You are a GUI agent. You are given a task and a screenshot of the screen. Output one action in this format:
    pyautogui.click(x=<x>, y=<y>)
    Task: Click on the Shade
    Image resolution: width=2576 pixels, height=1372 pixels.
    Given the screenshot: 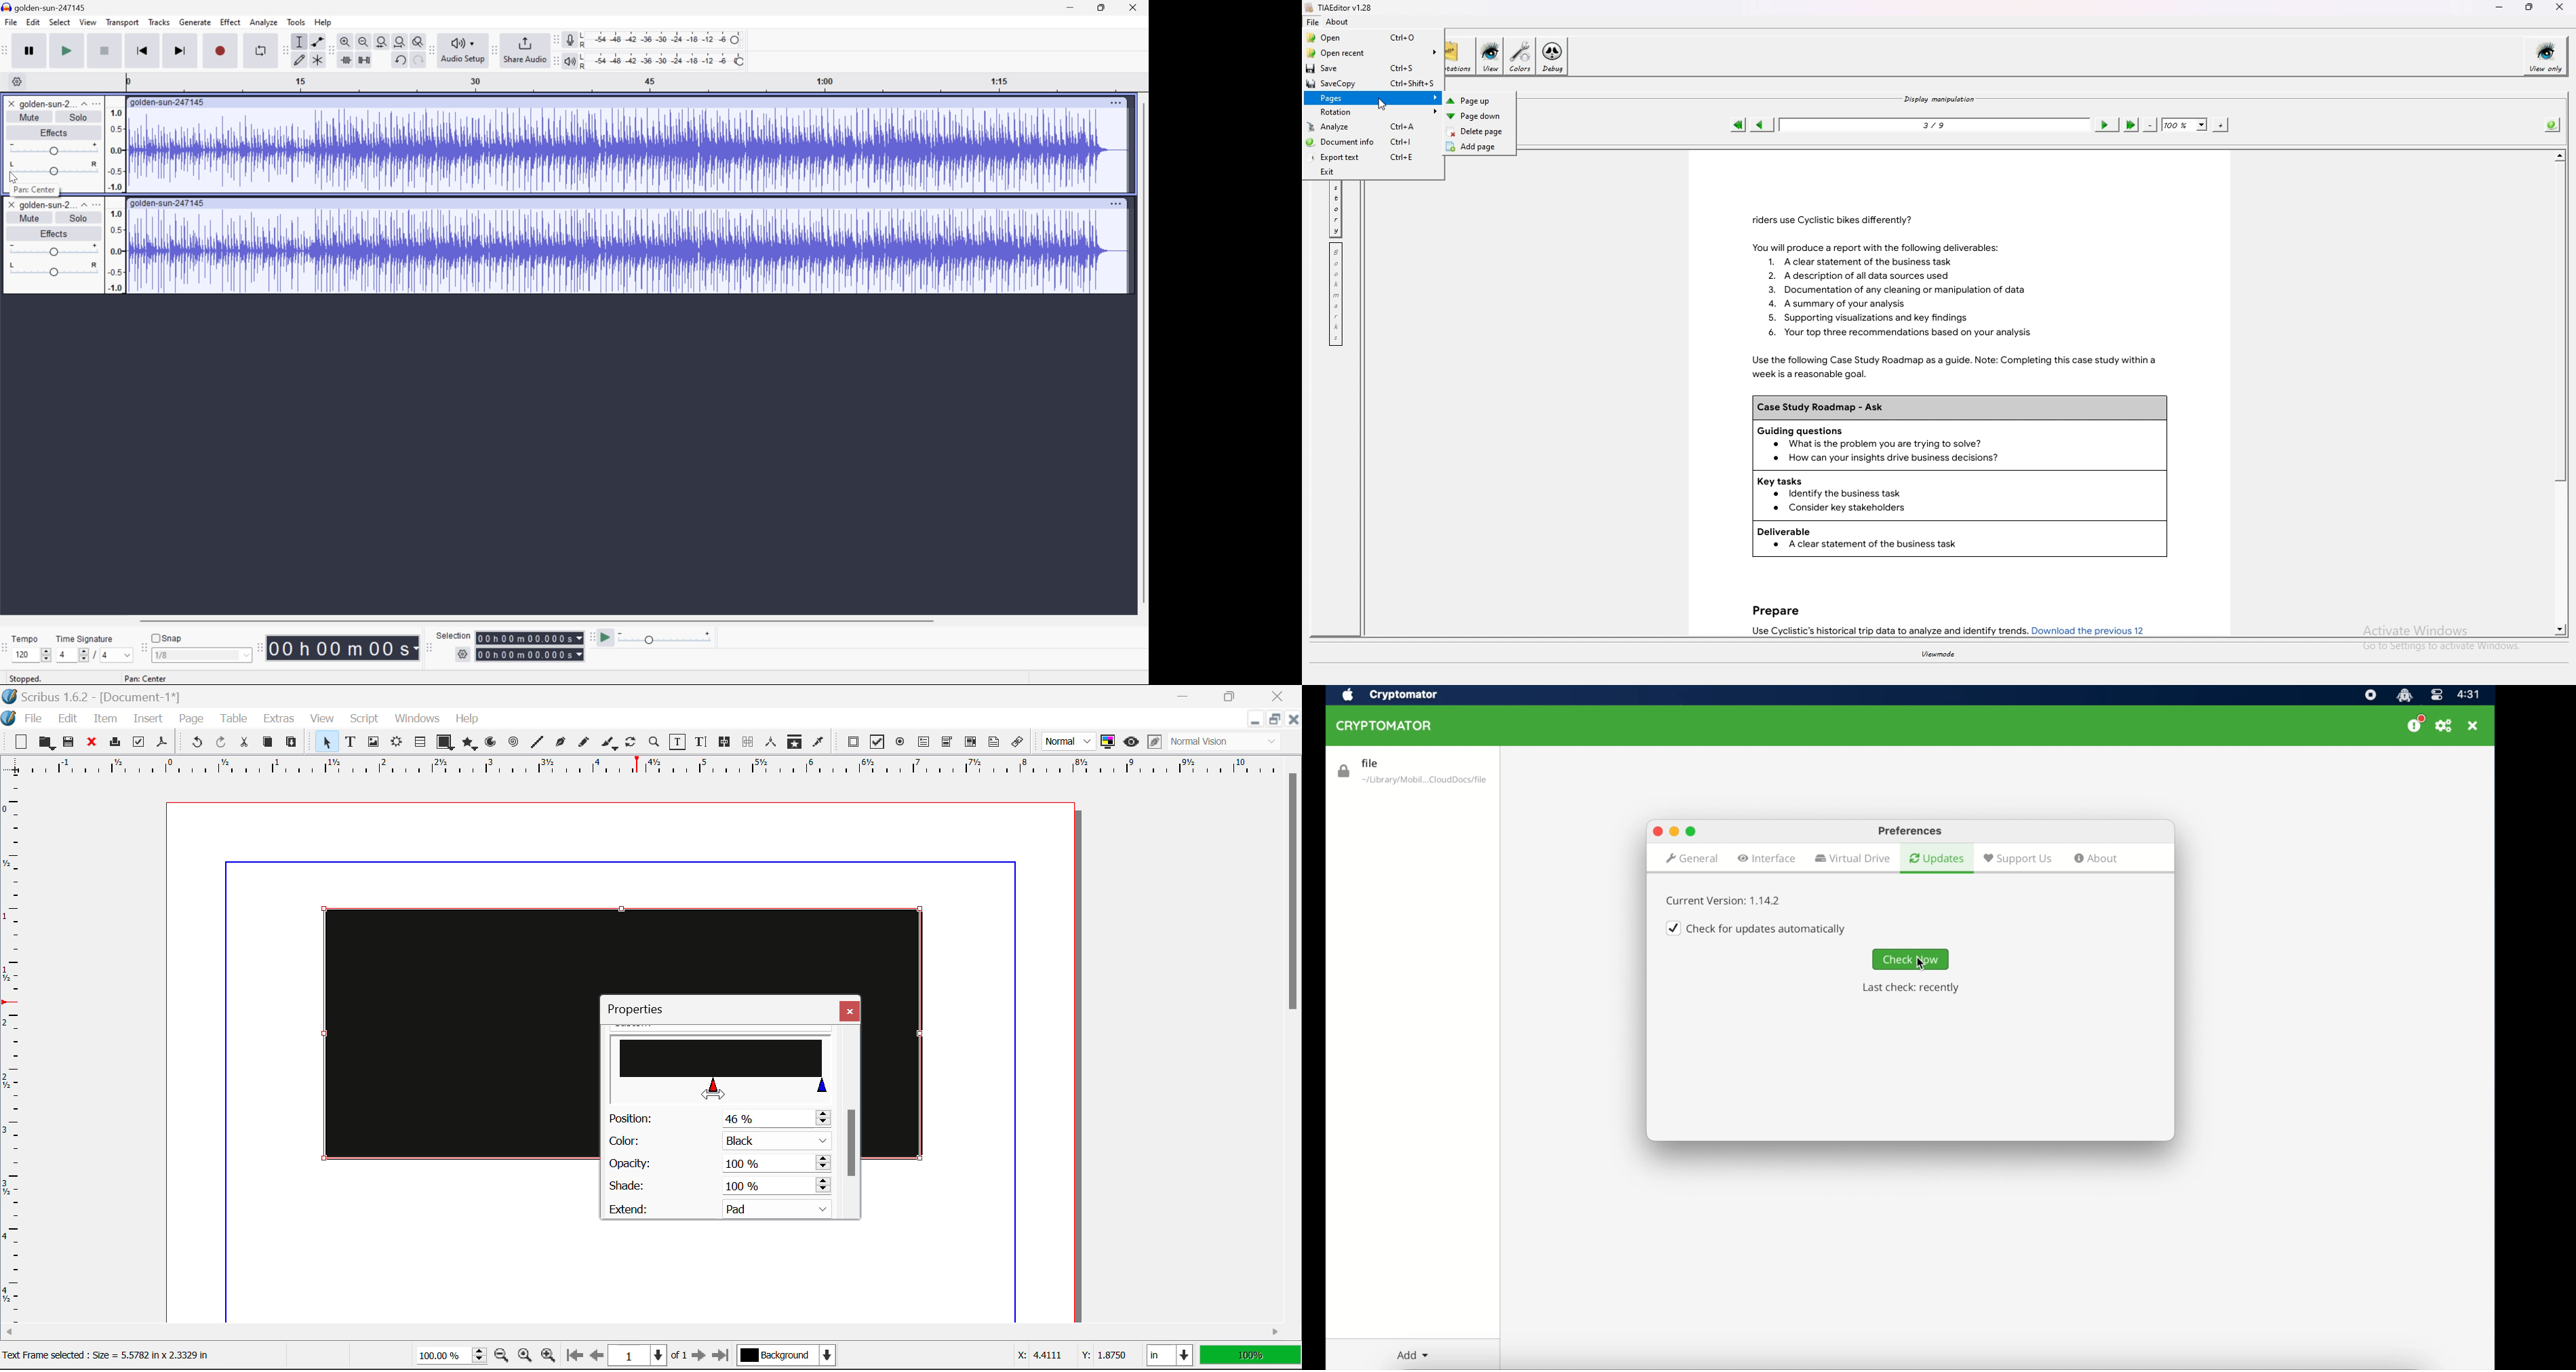 What is the action you would take?
    pyautogui.click(x=717, y=1186)
    